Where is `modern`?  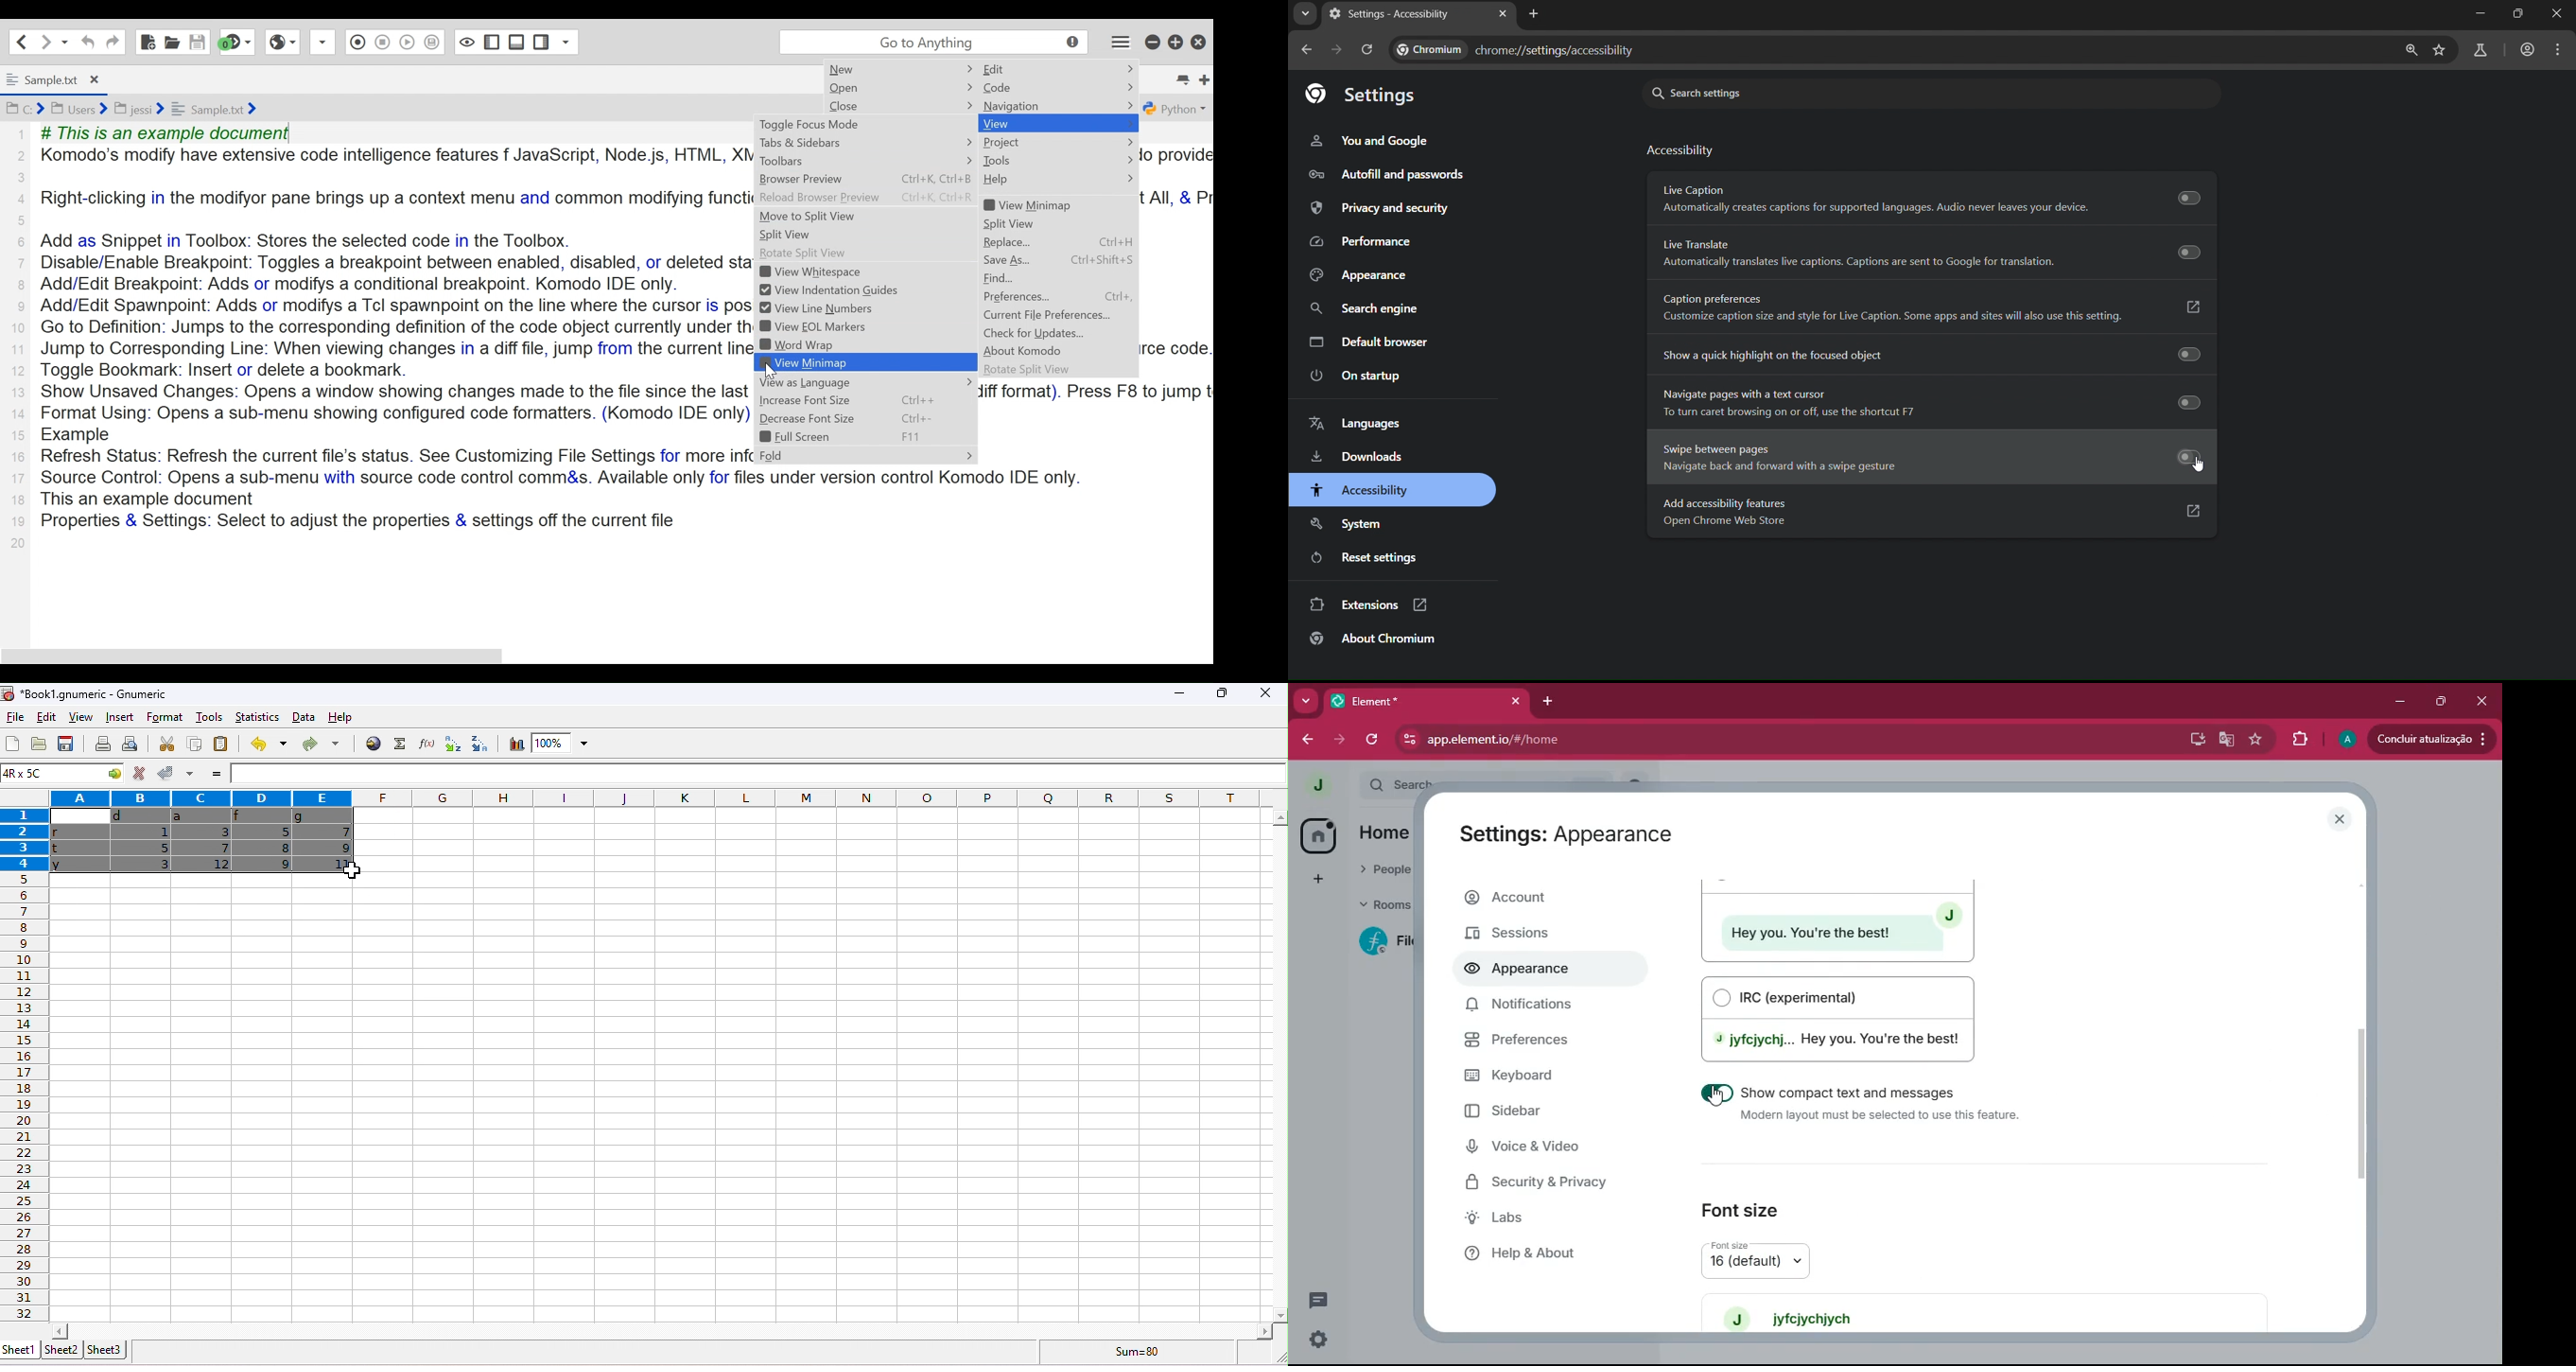
modern is located at coordinates (1837, 920).